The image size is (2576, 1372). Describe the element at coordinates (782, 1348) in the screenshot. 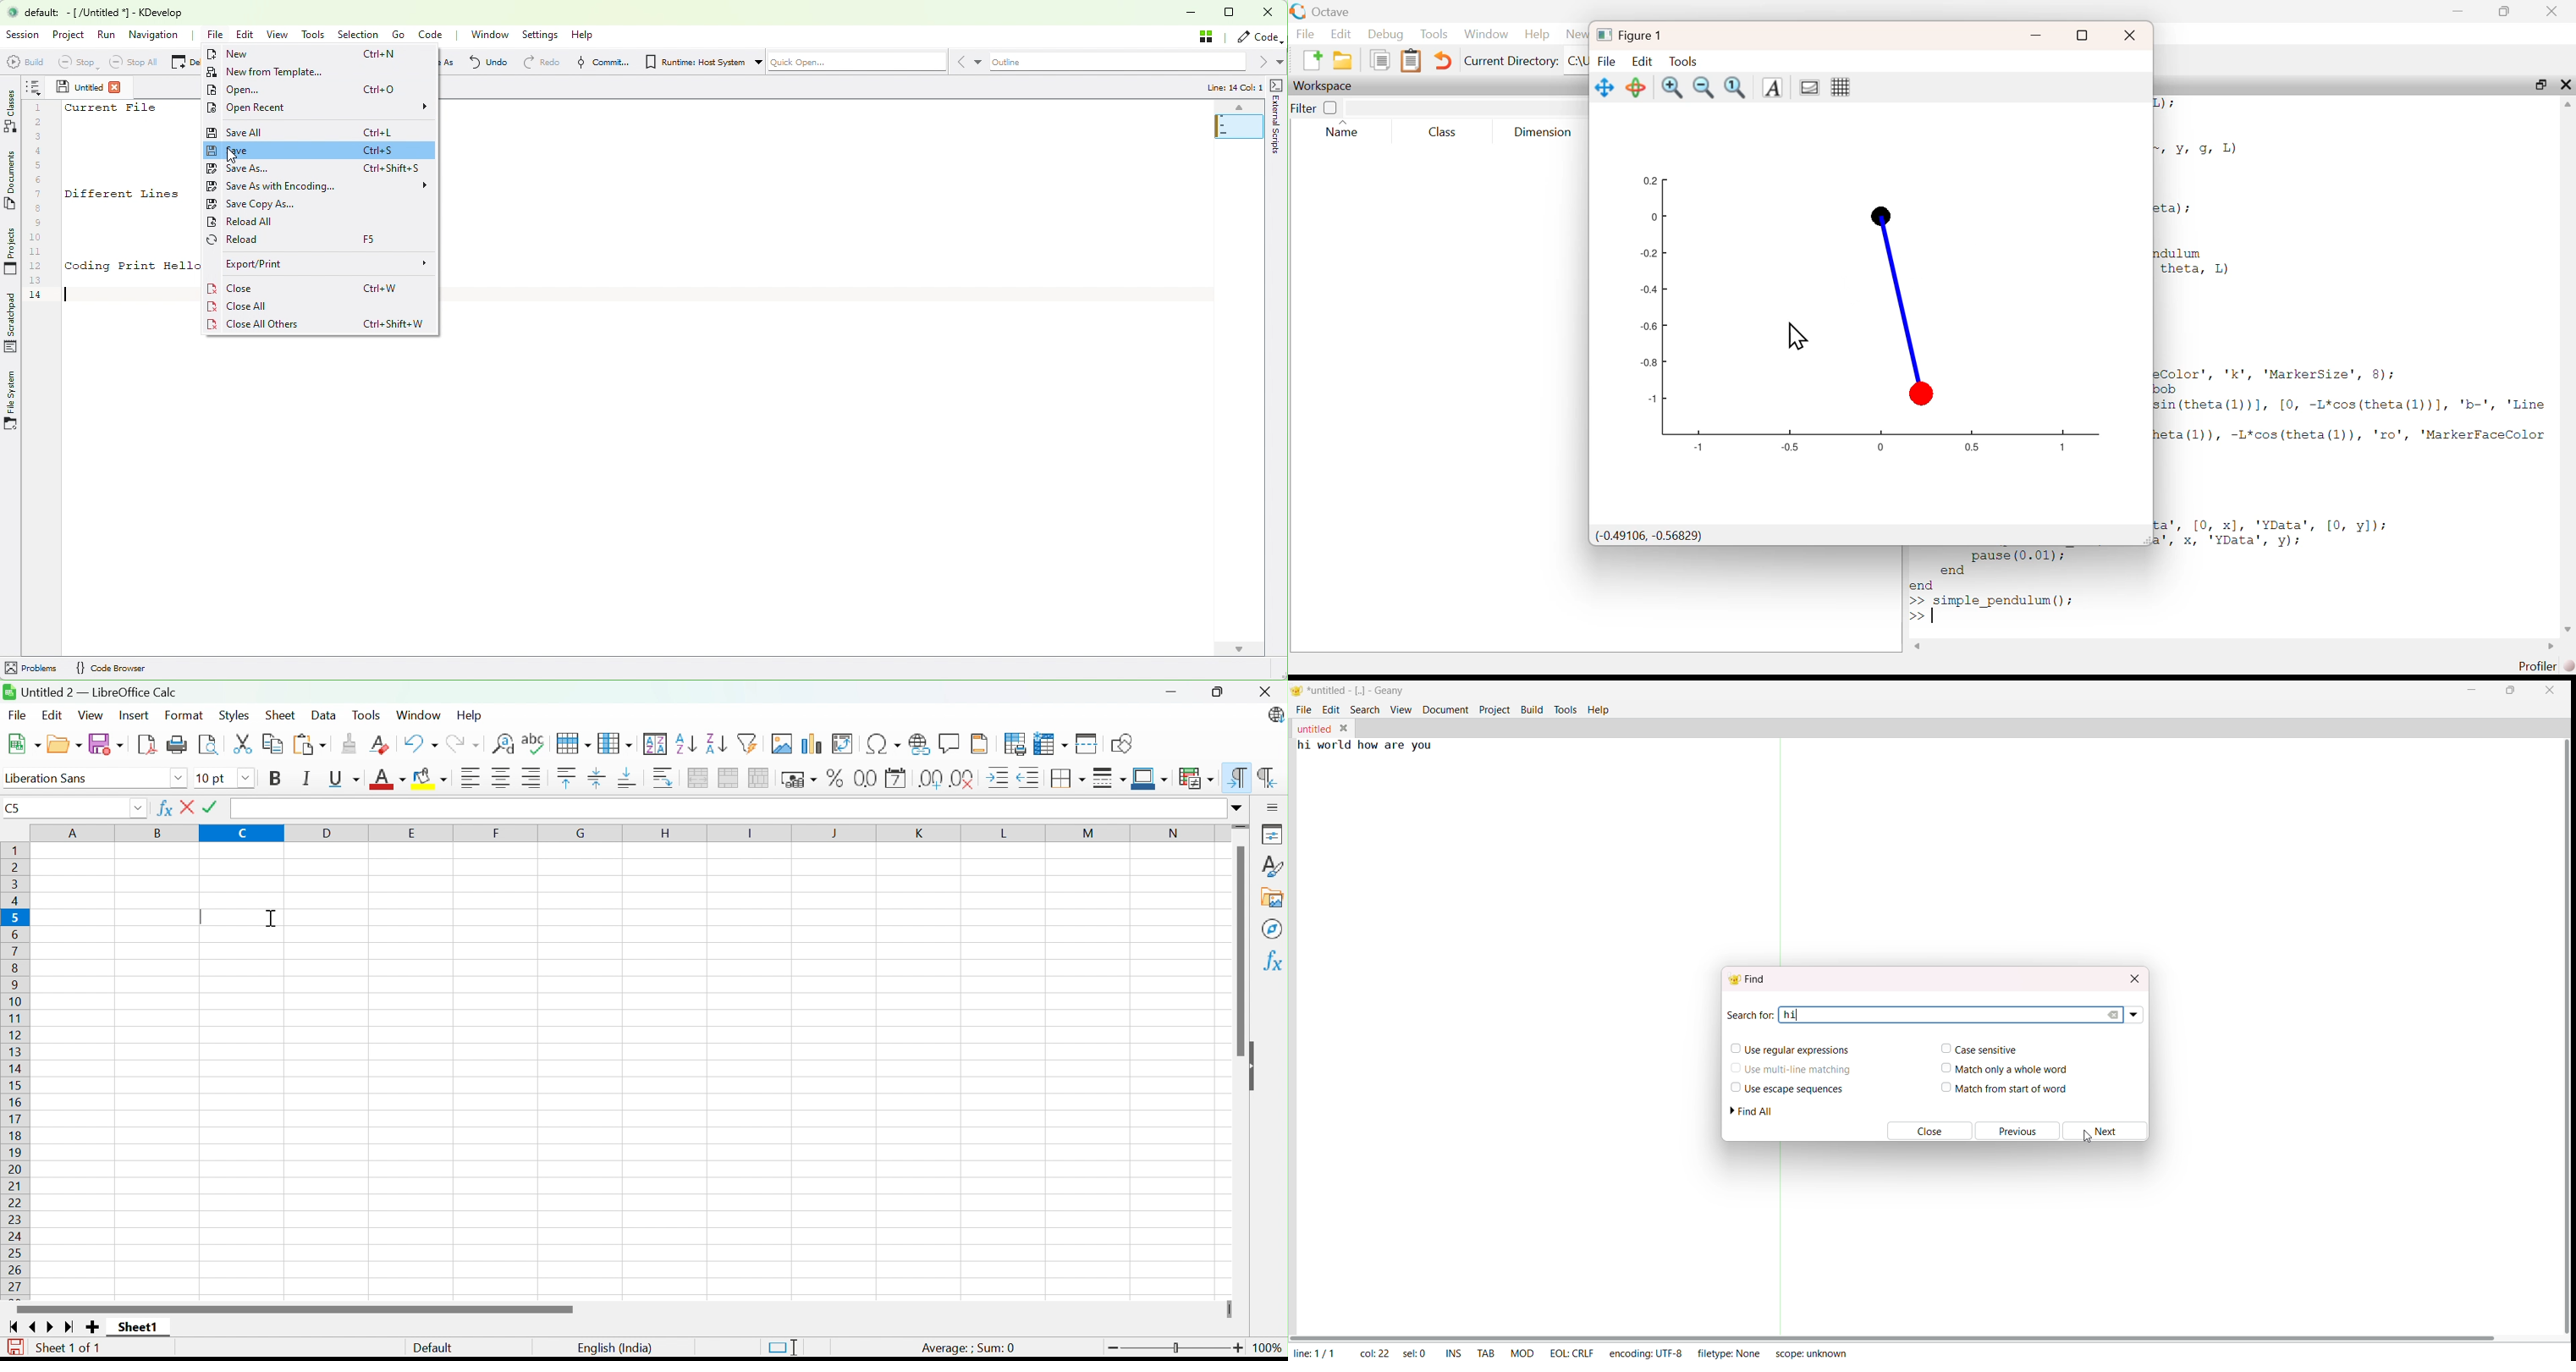

I see `Standard selection. Click to change selection mode.` at that location.